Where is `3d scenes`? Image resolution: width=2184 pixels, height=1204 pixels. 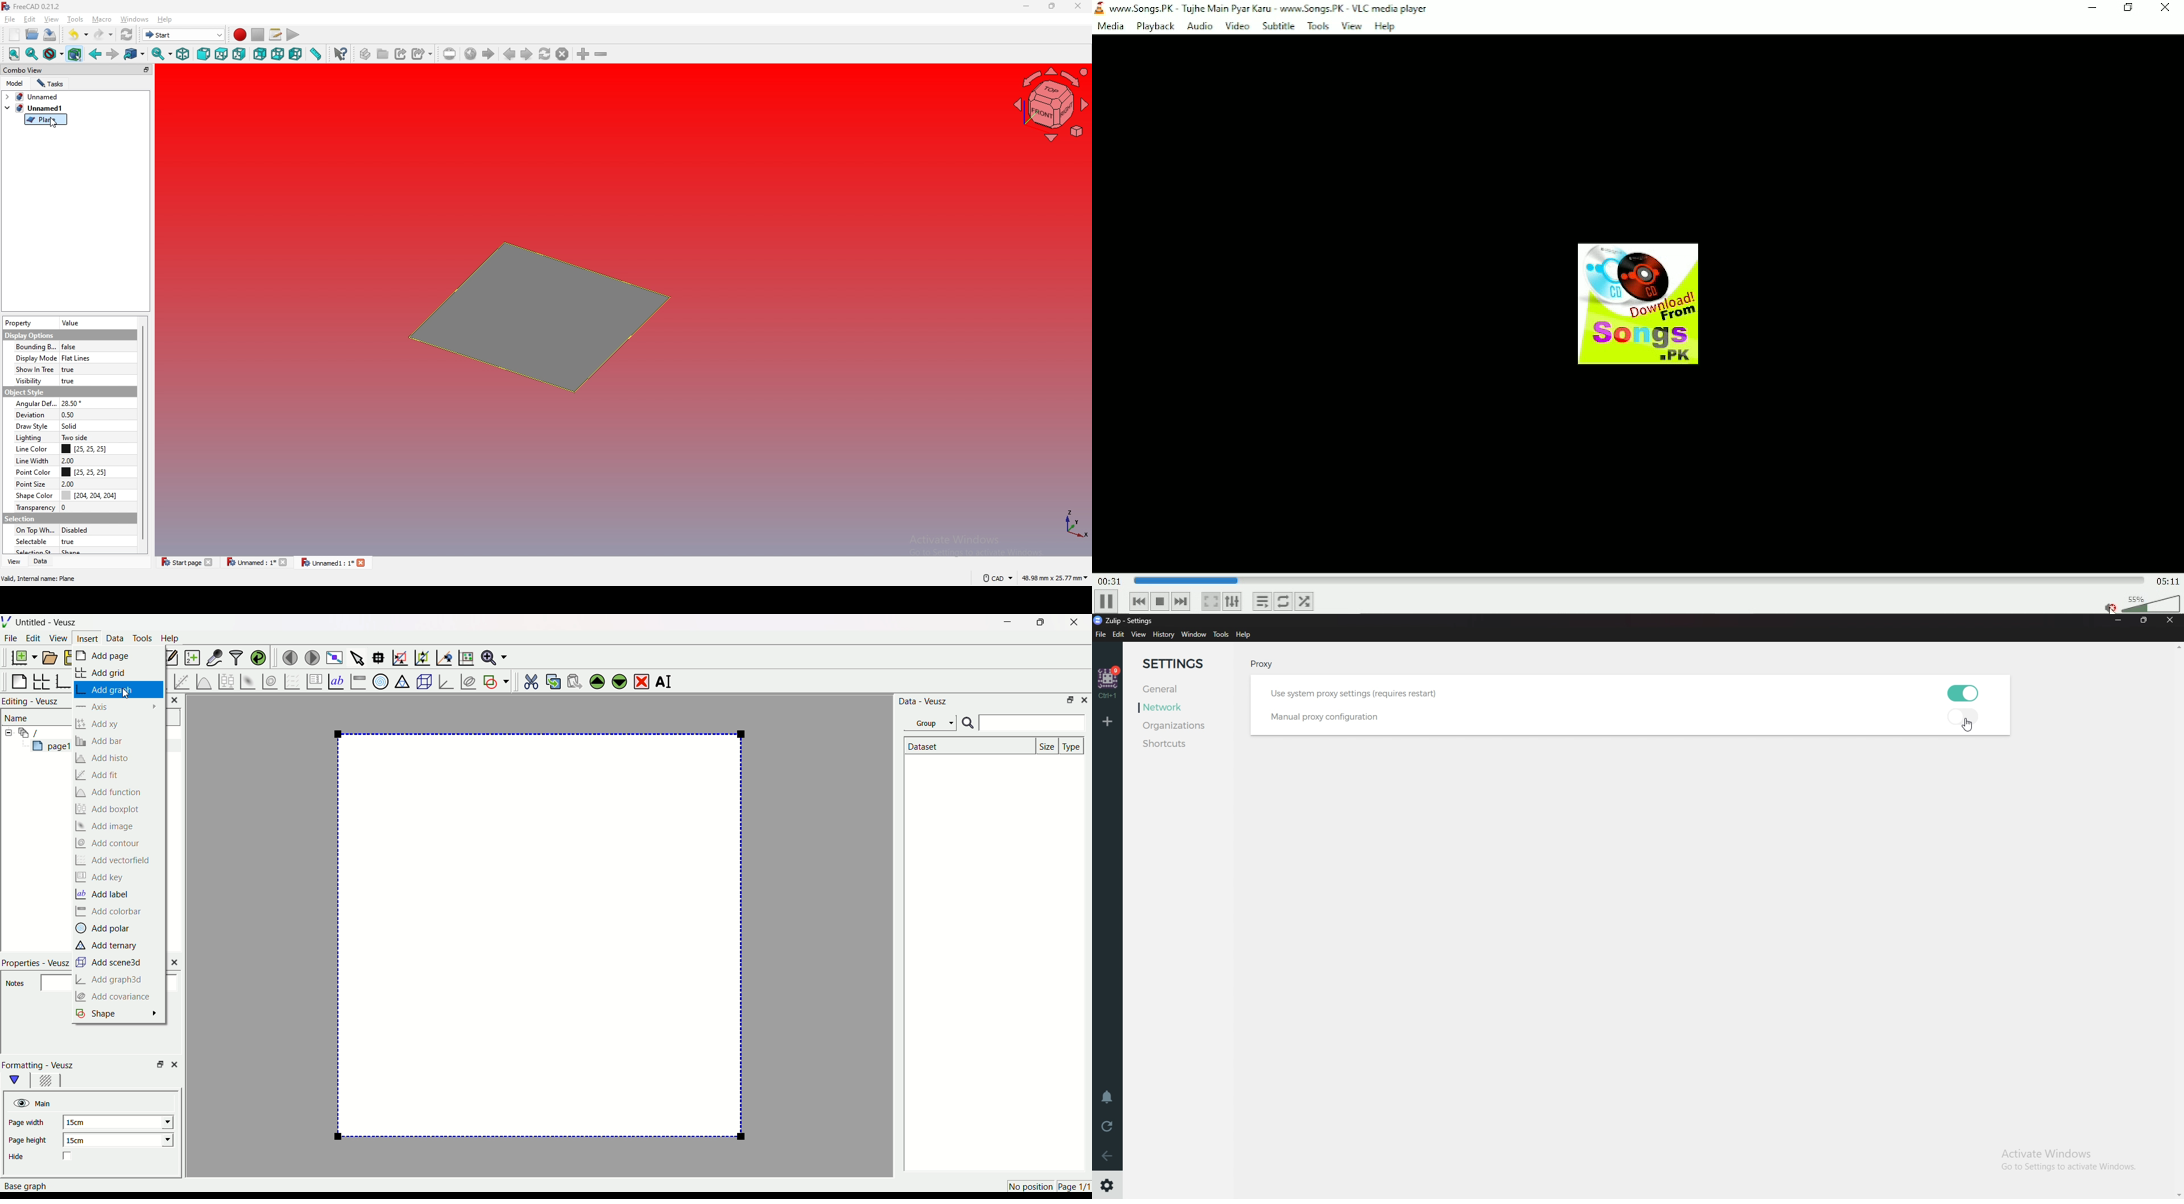
3d scenes is located at coordinates (423, 681).